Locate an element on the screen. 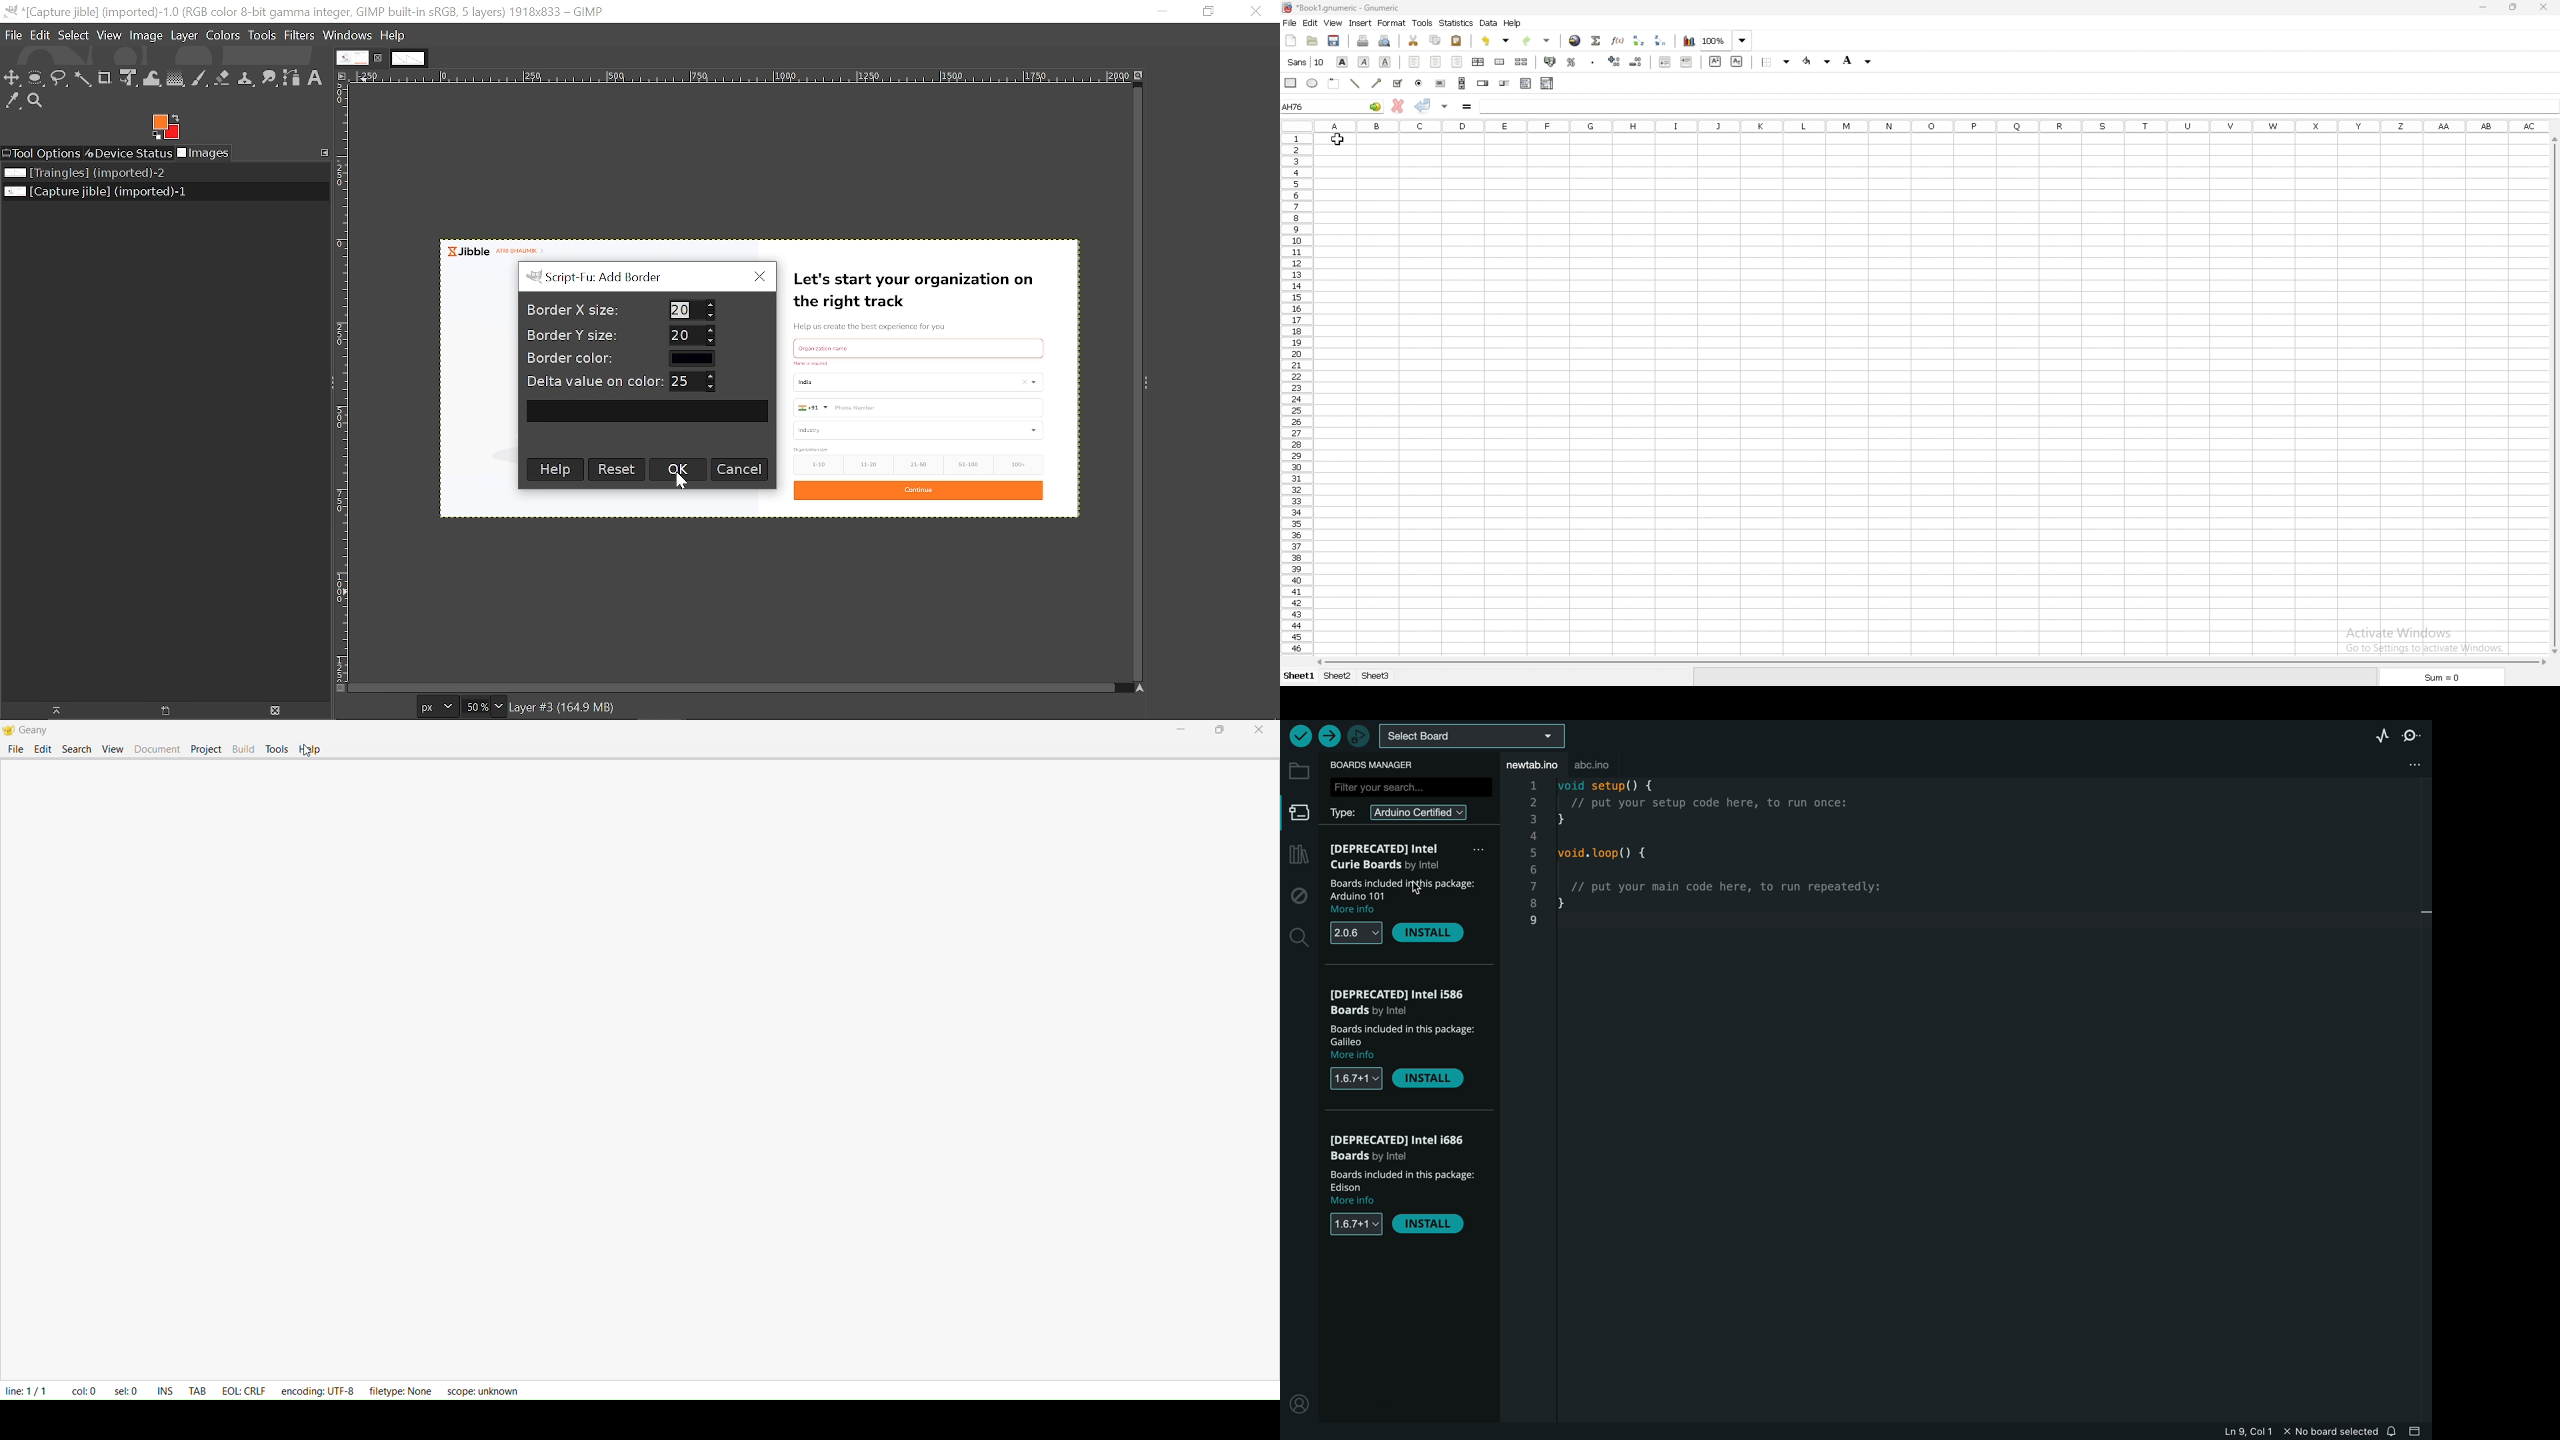 The image size is (2576, 1456). Foreground color is located at coordinates (165, 127).